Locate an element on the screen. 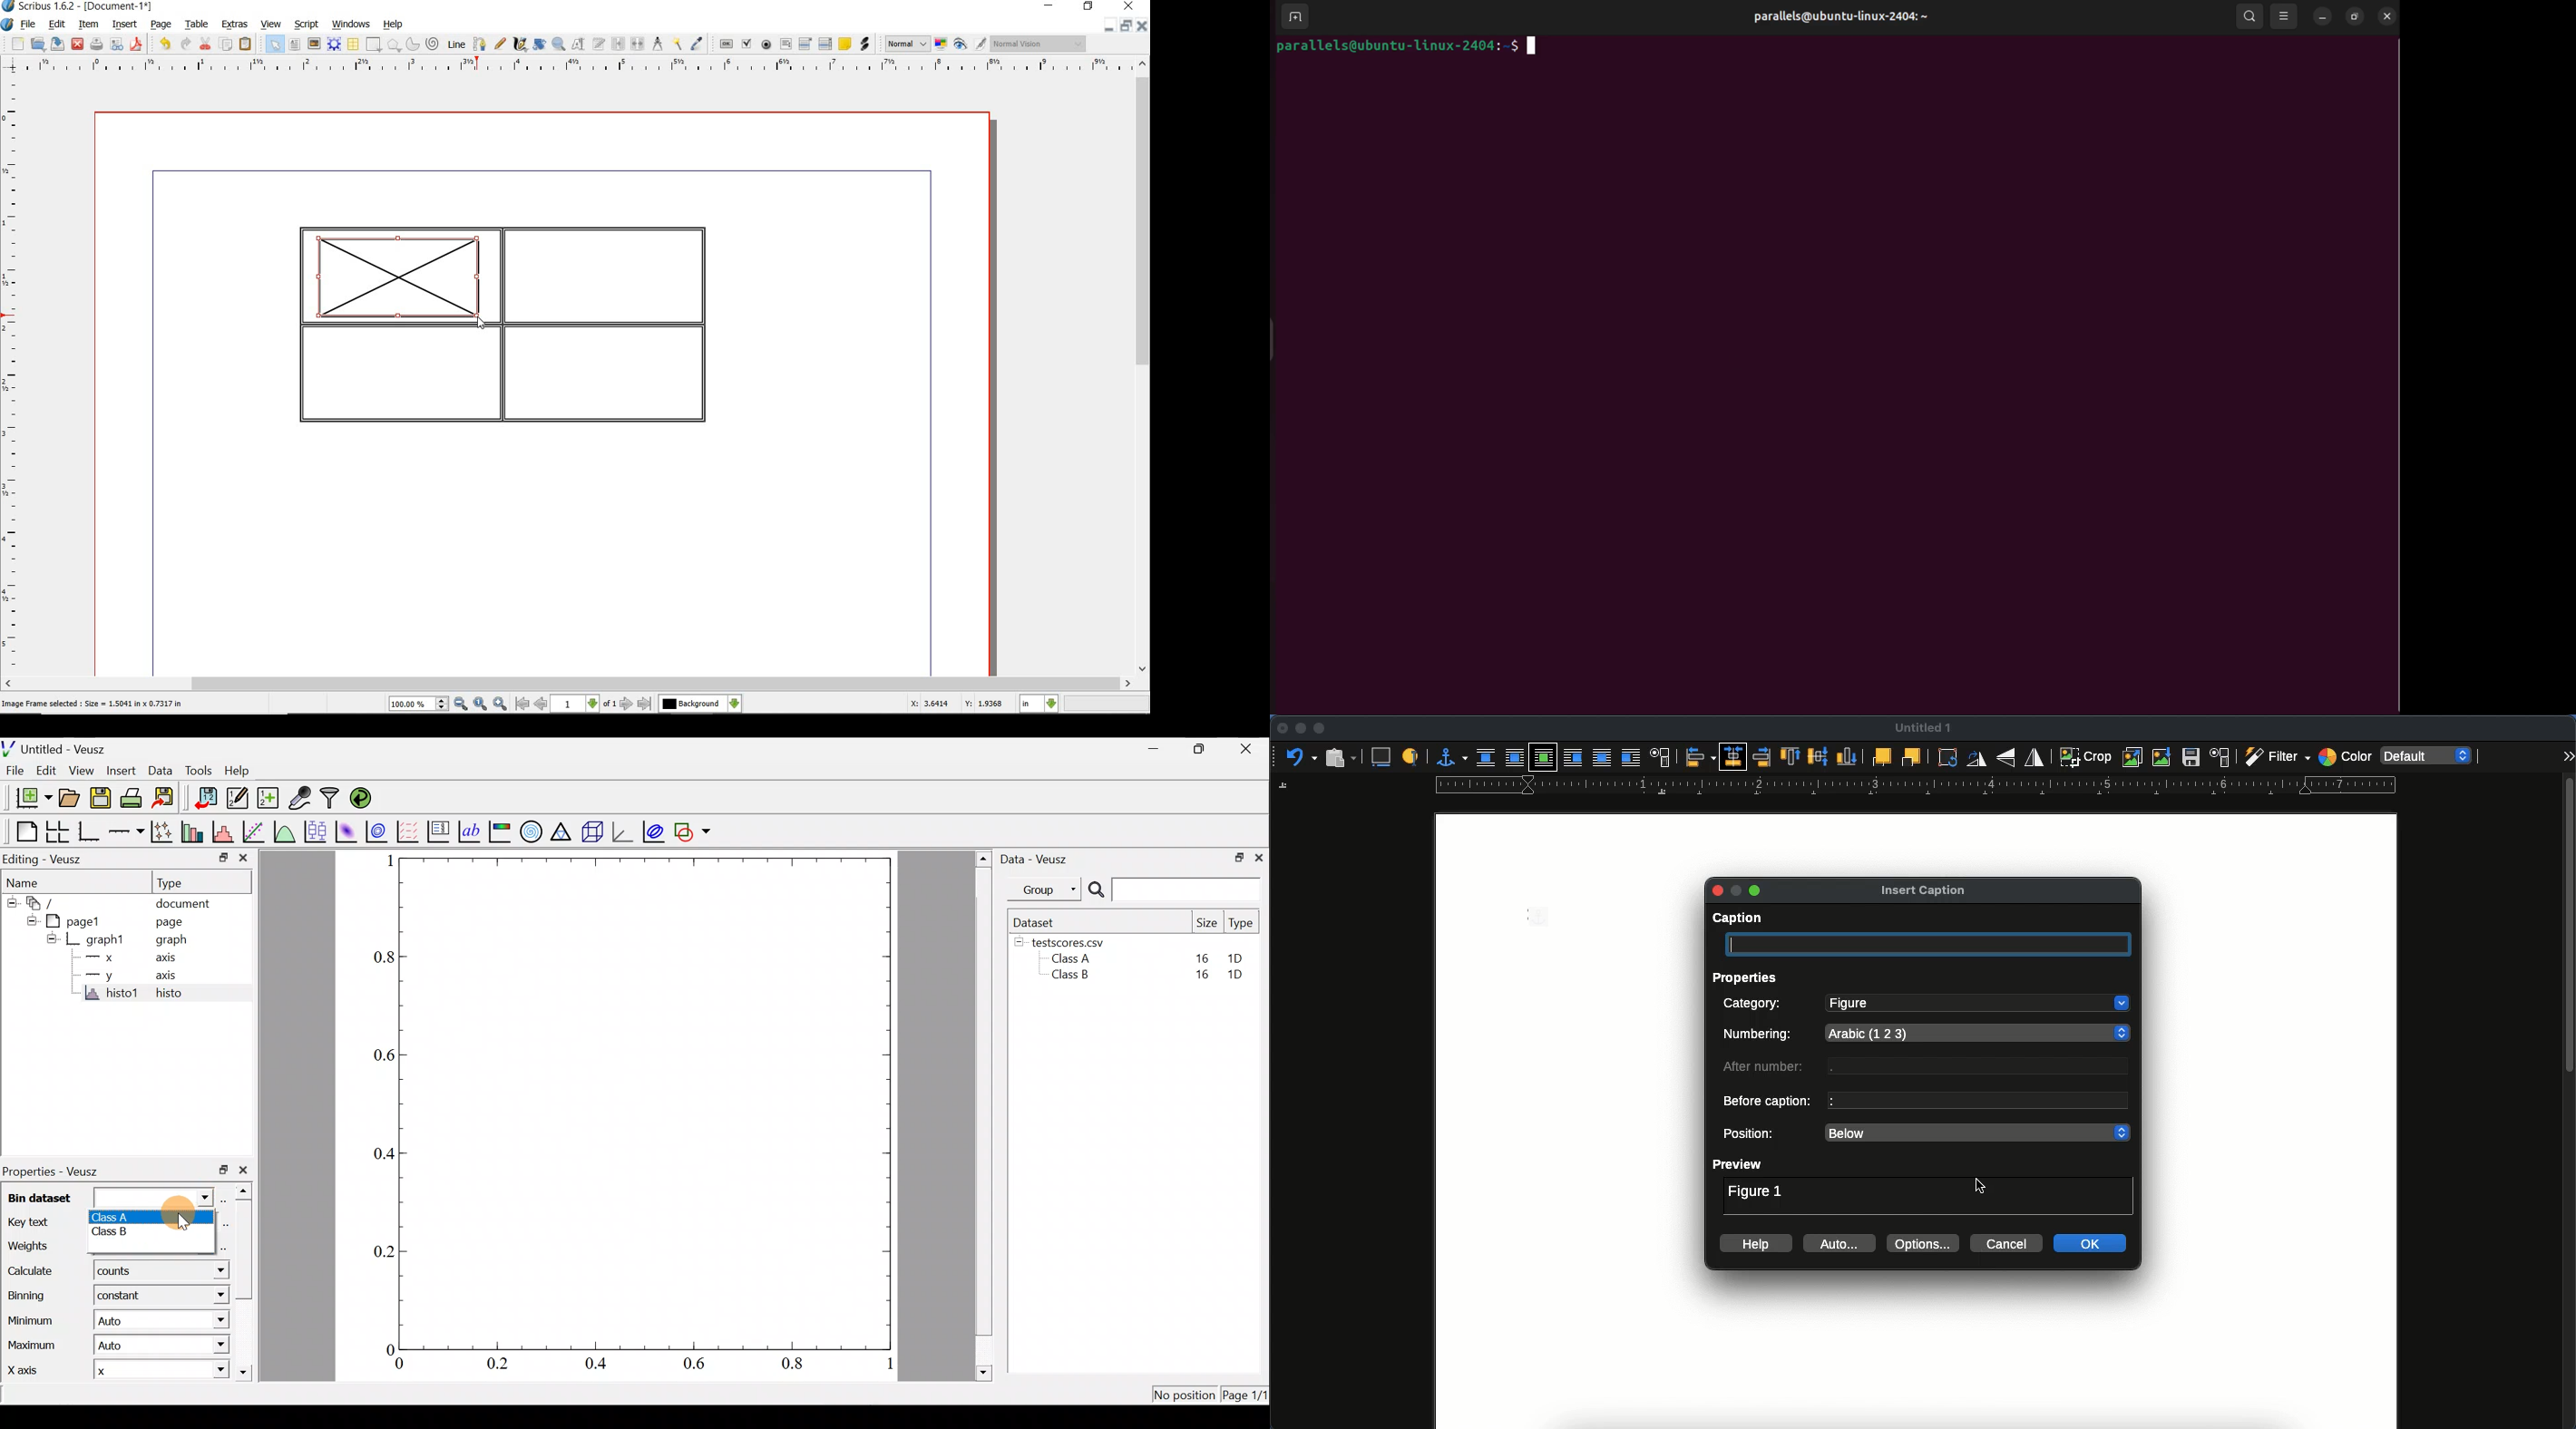  x is located at coordinates (99, 959).